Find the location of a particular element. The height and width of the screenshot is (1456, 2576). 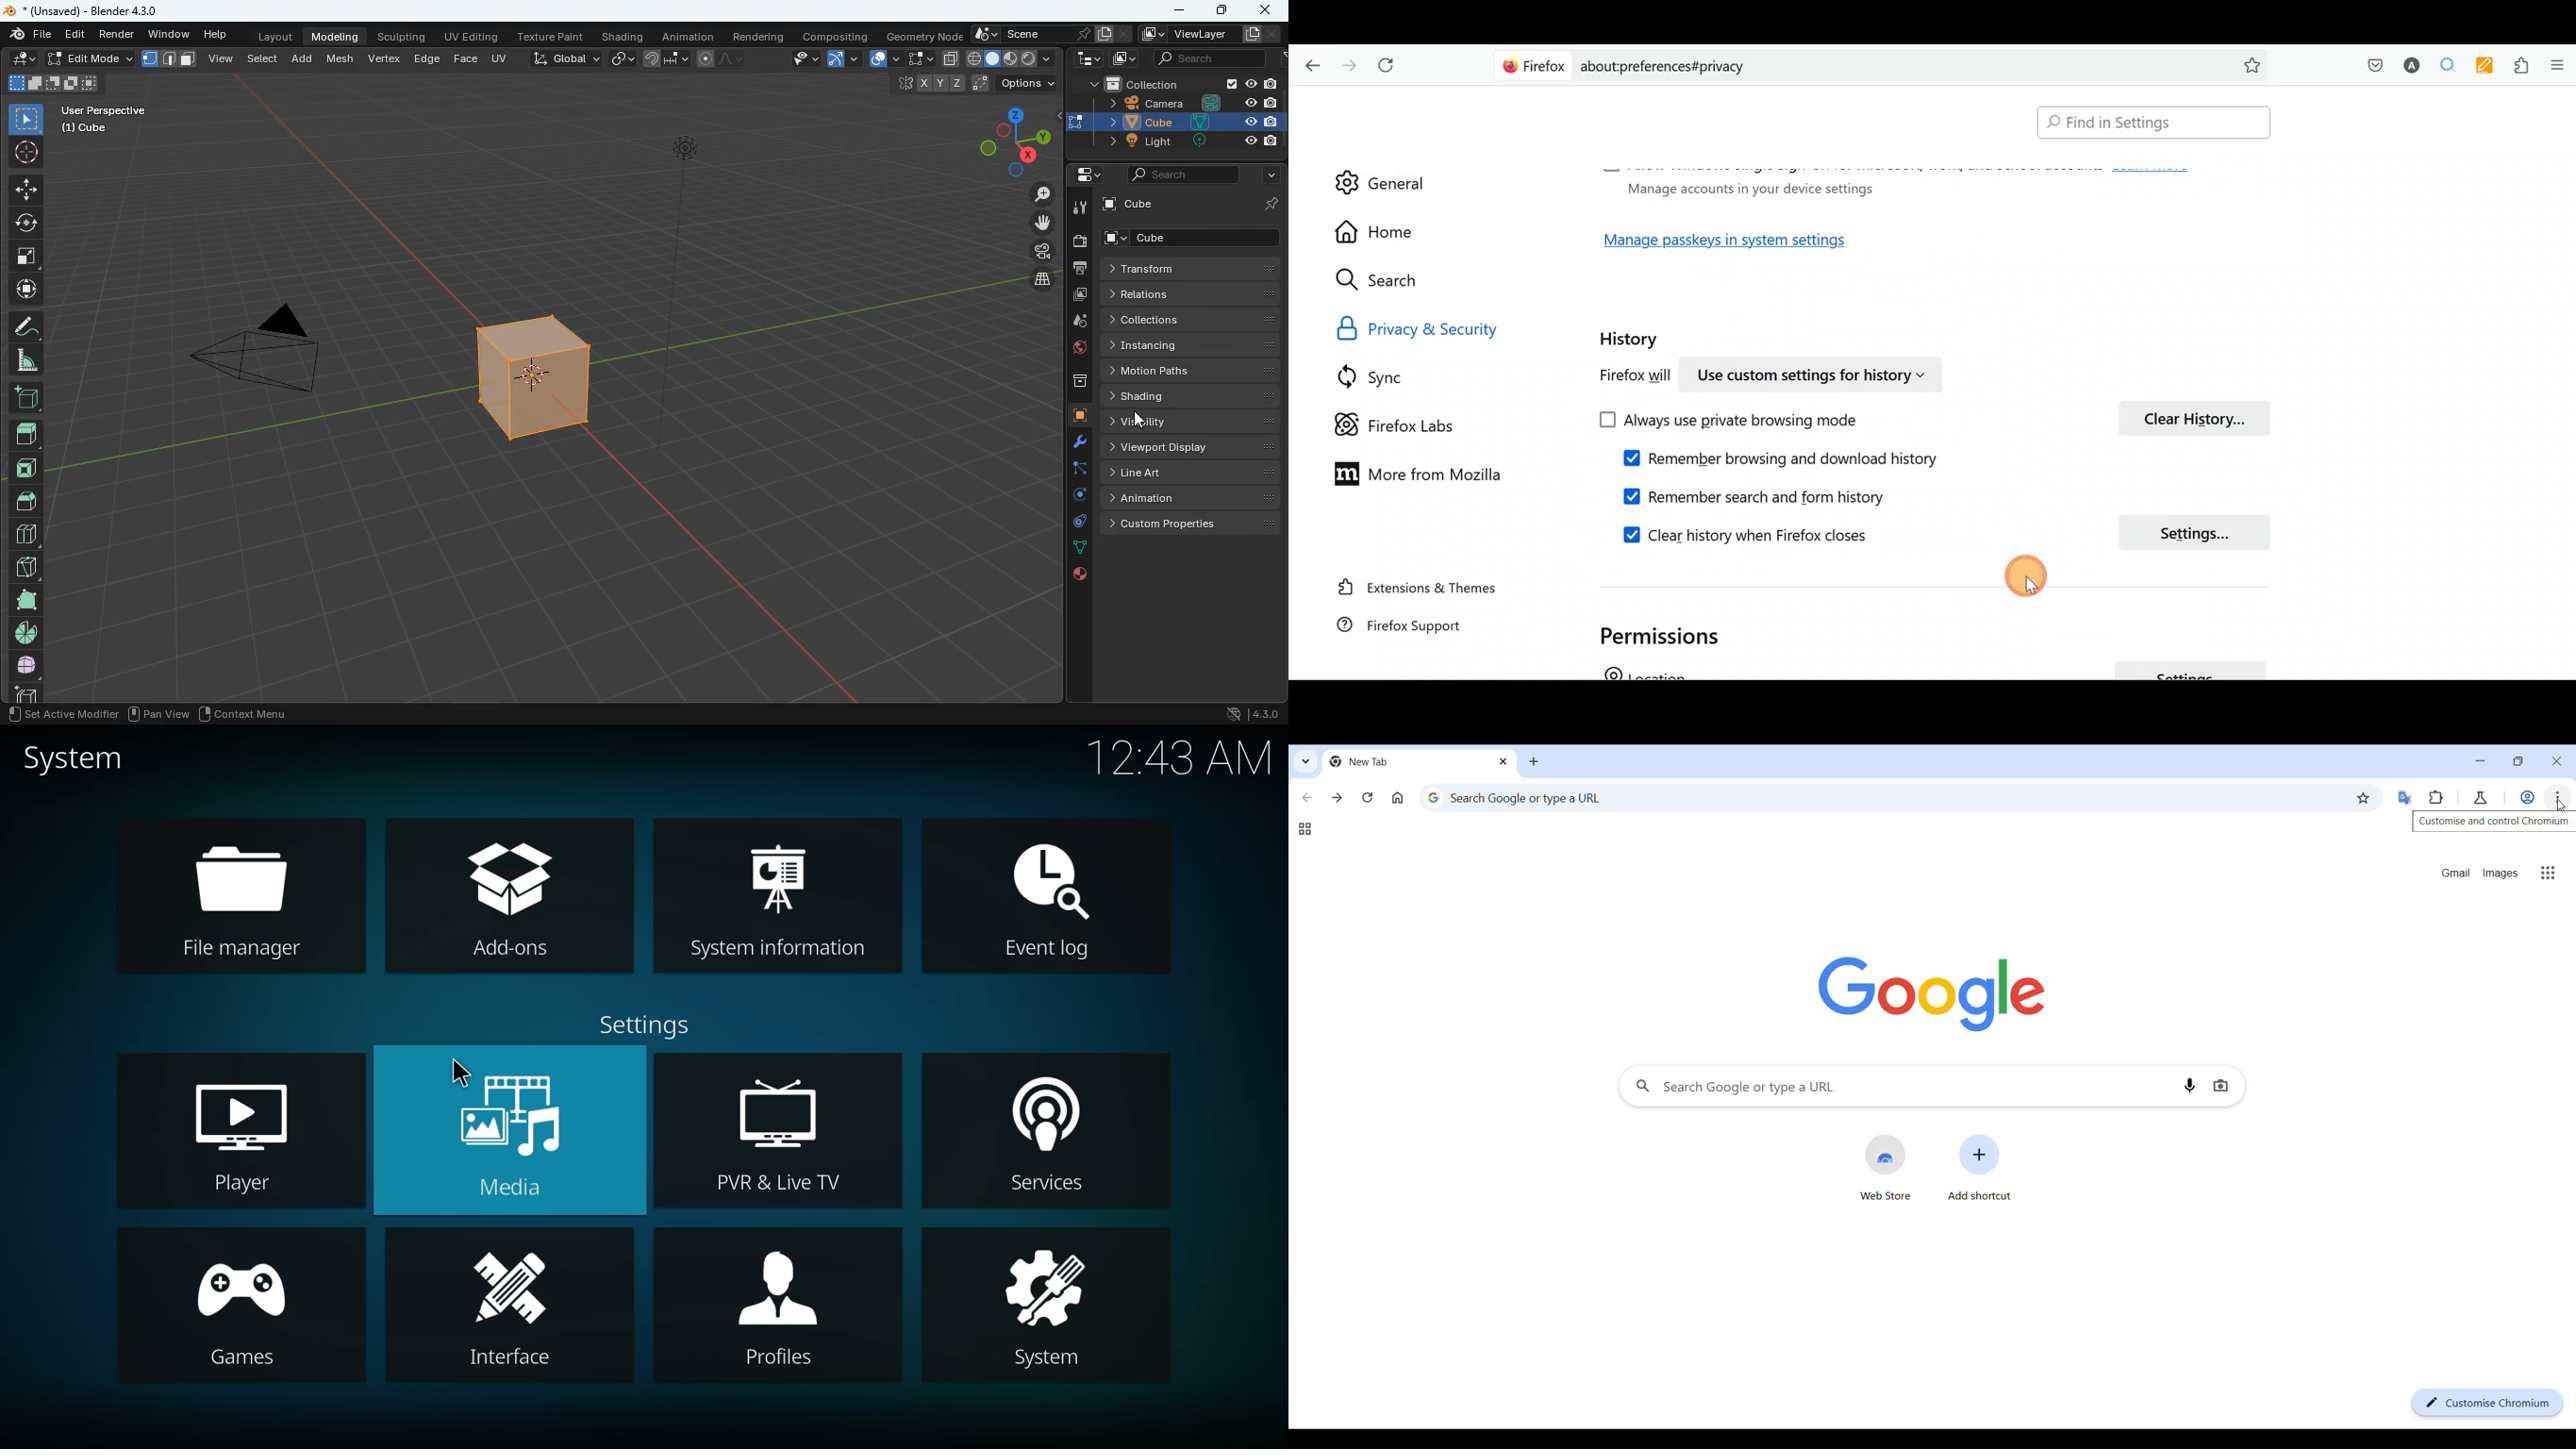

time is located at coordinates (1182, 756).